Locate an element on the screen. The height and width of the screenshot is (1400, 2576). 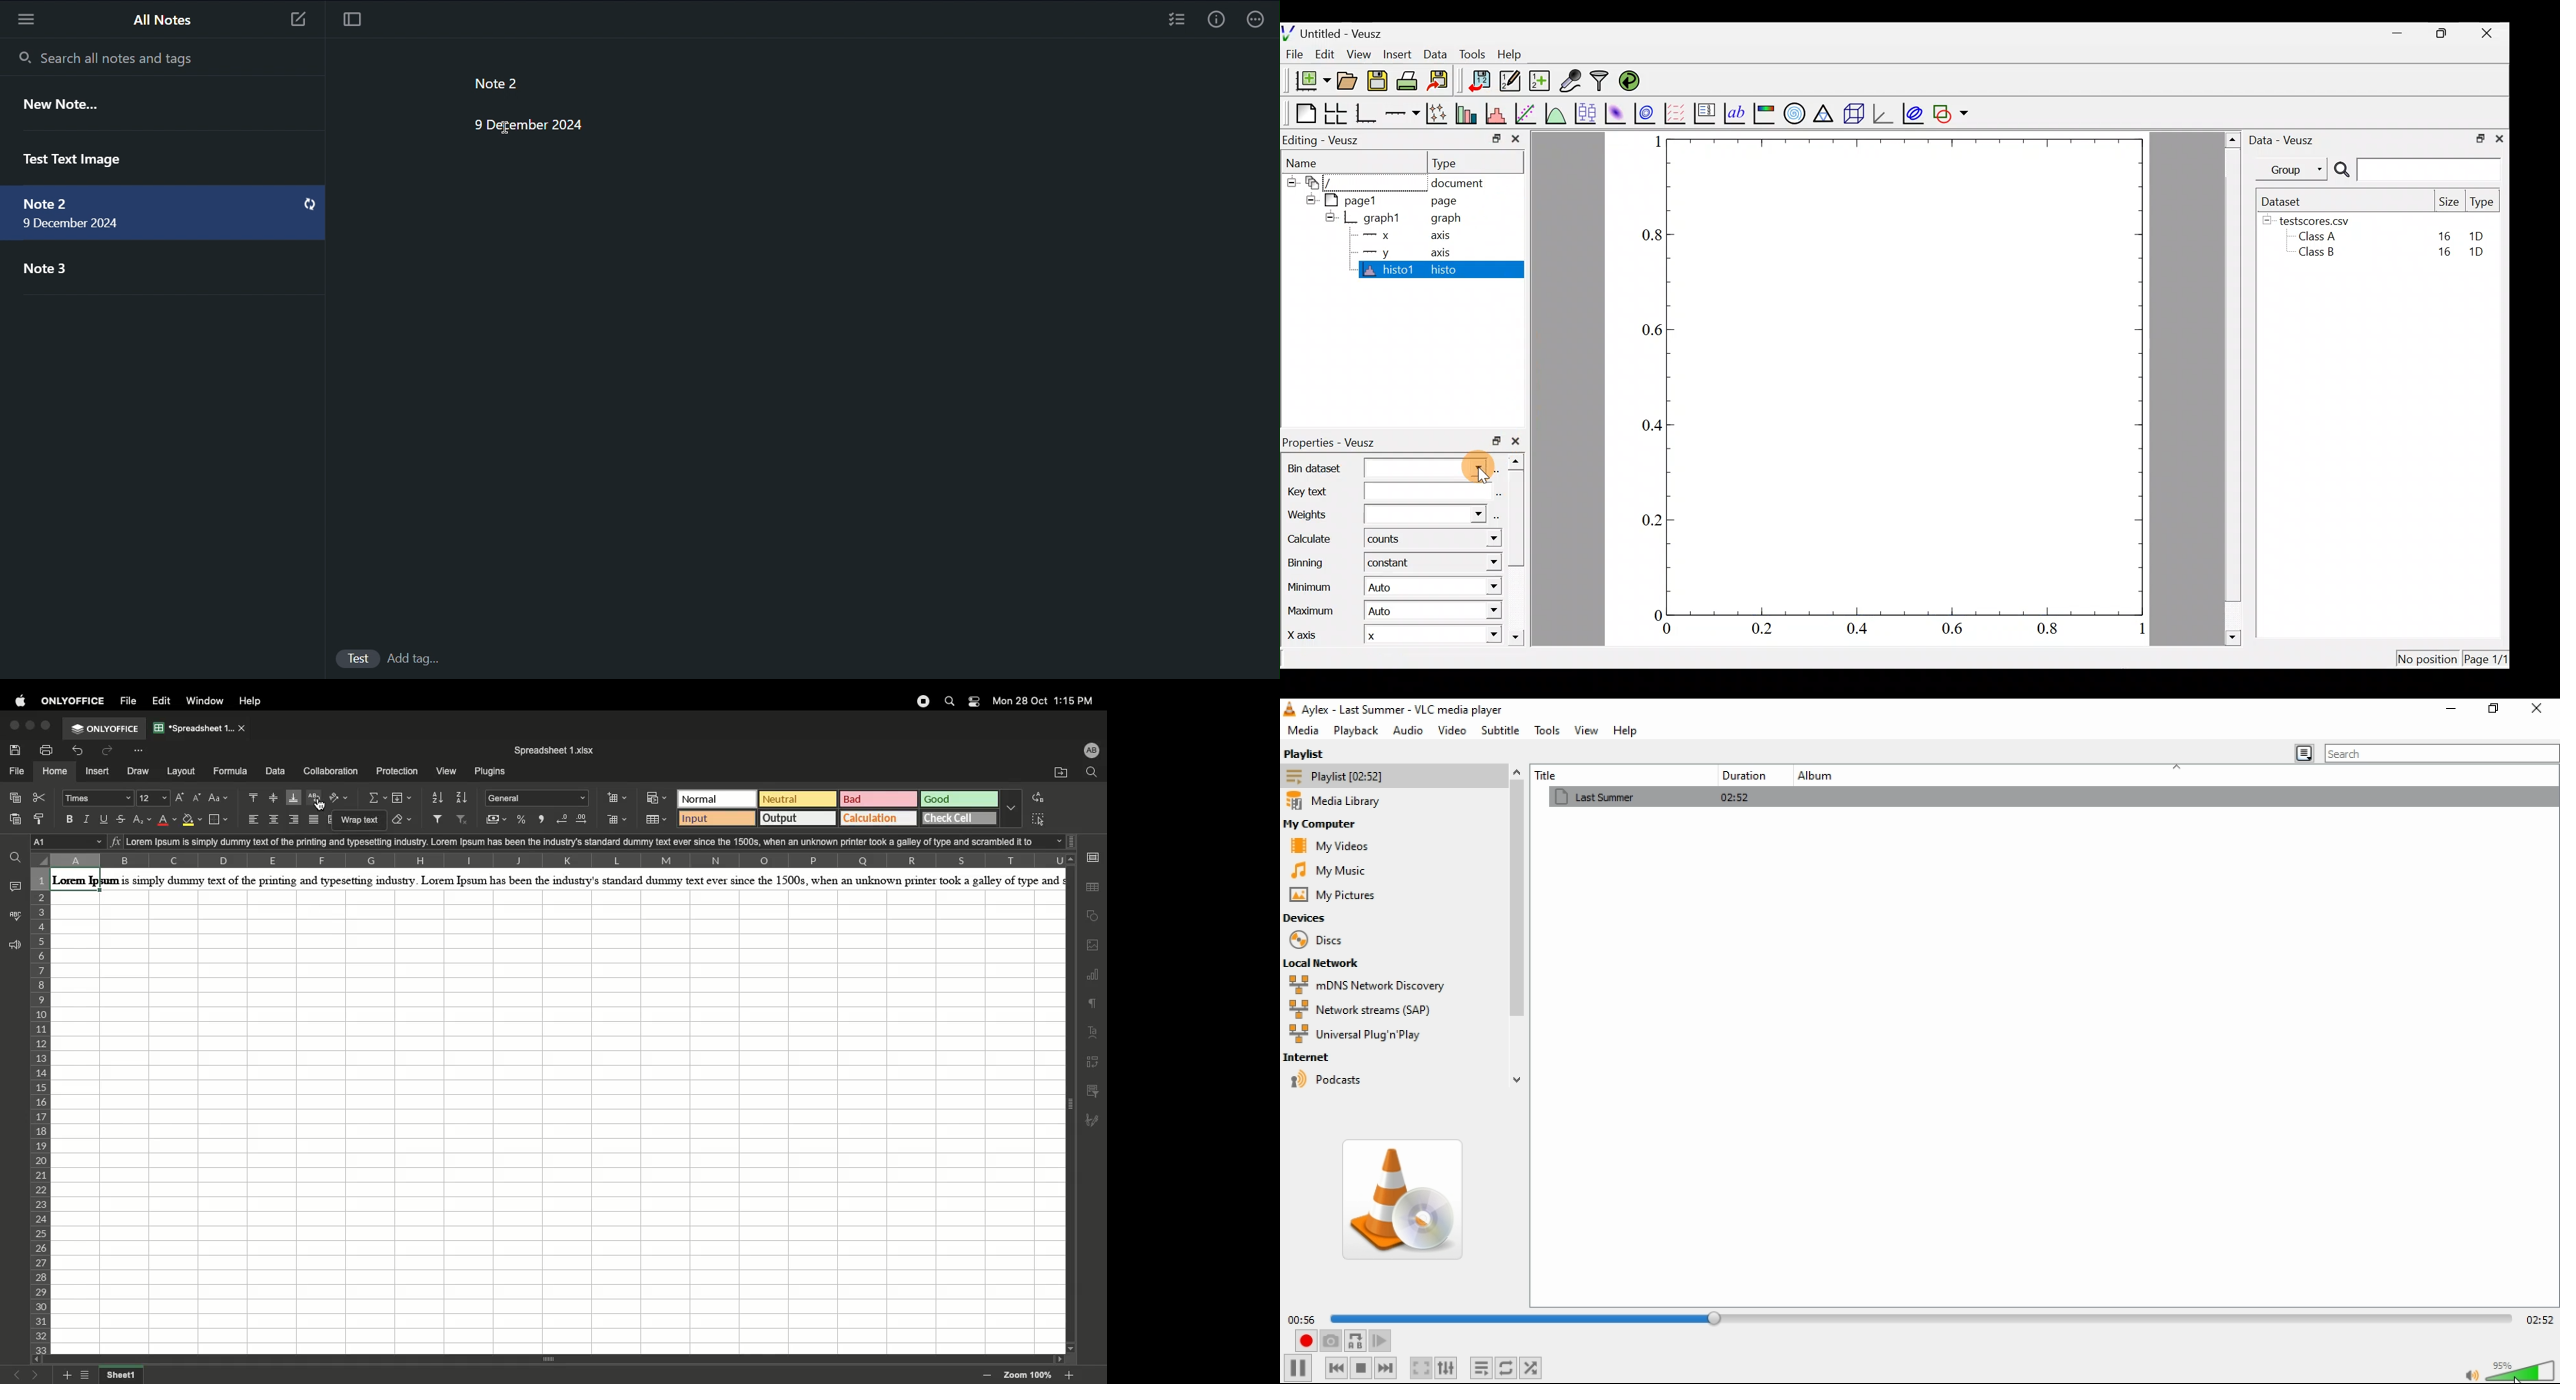
Plugins is located at coordinates (491, 773).